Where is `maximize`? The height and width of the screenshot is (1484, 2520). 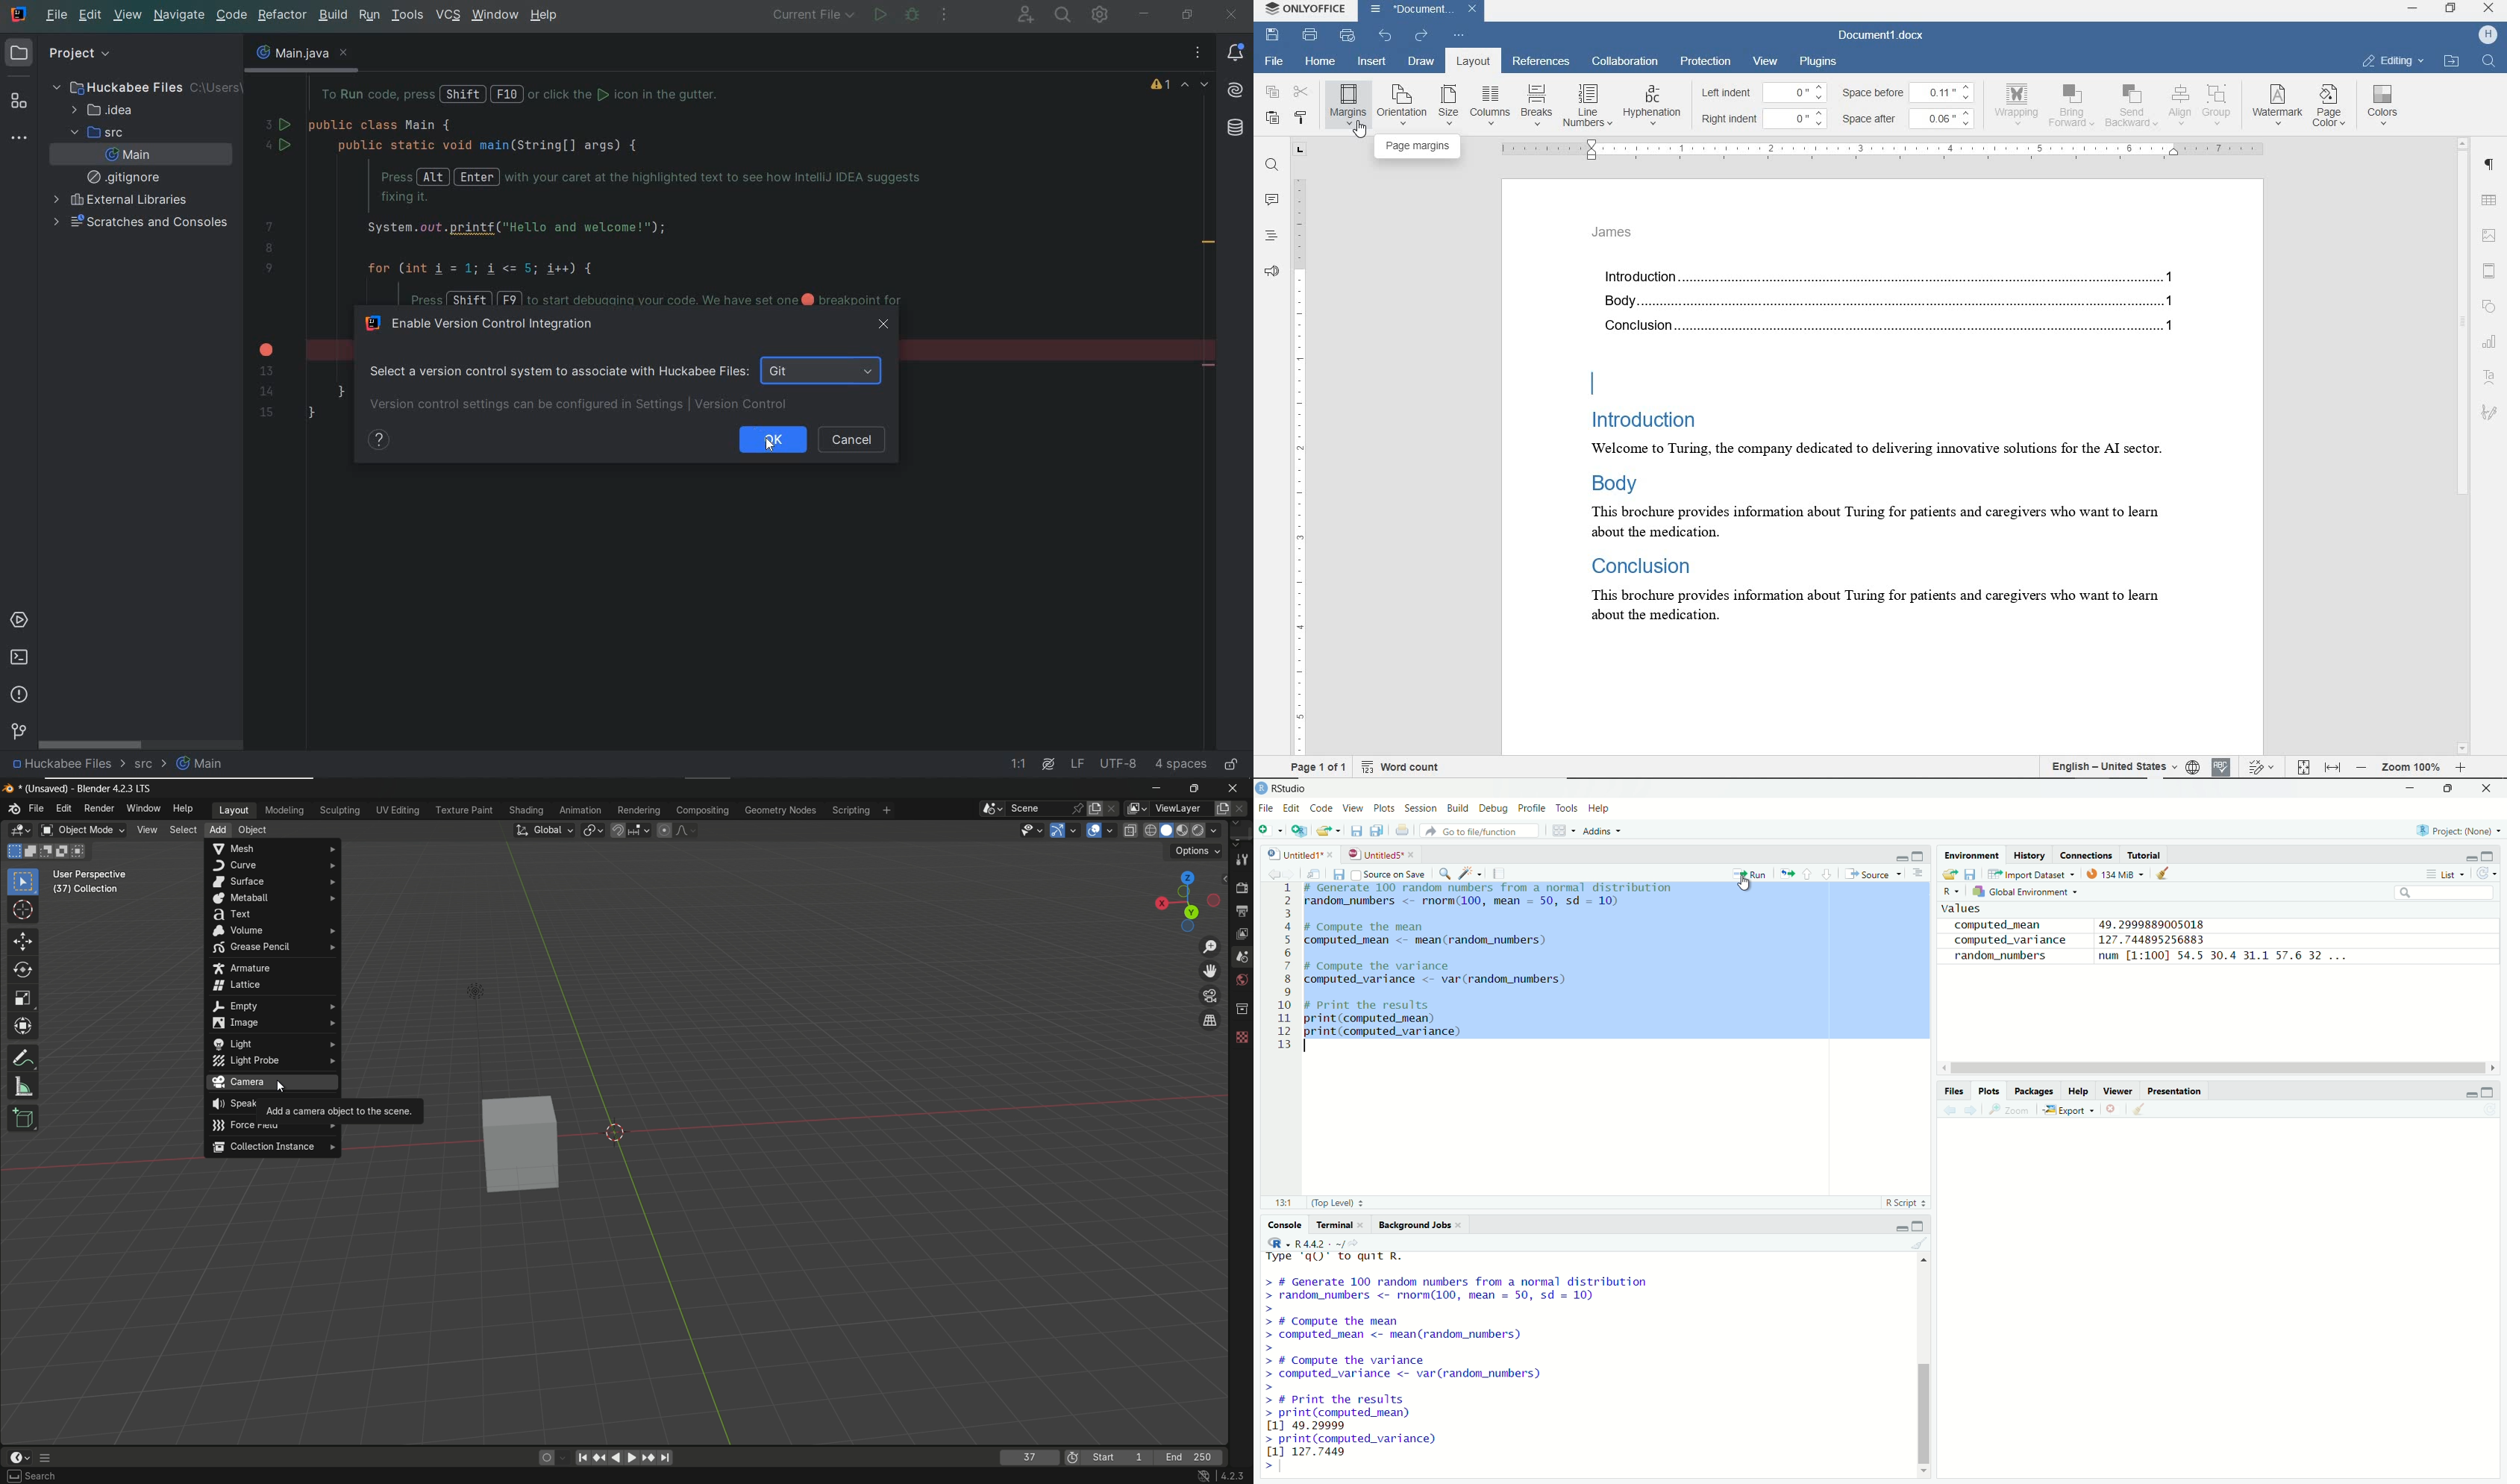 maximize is located at coordinates (2494, 856).